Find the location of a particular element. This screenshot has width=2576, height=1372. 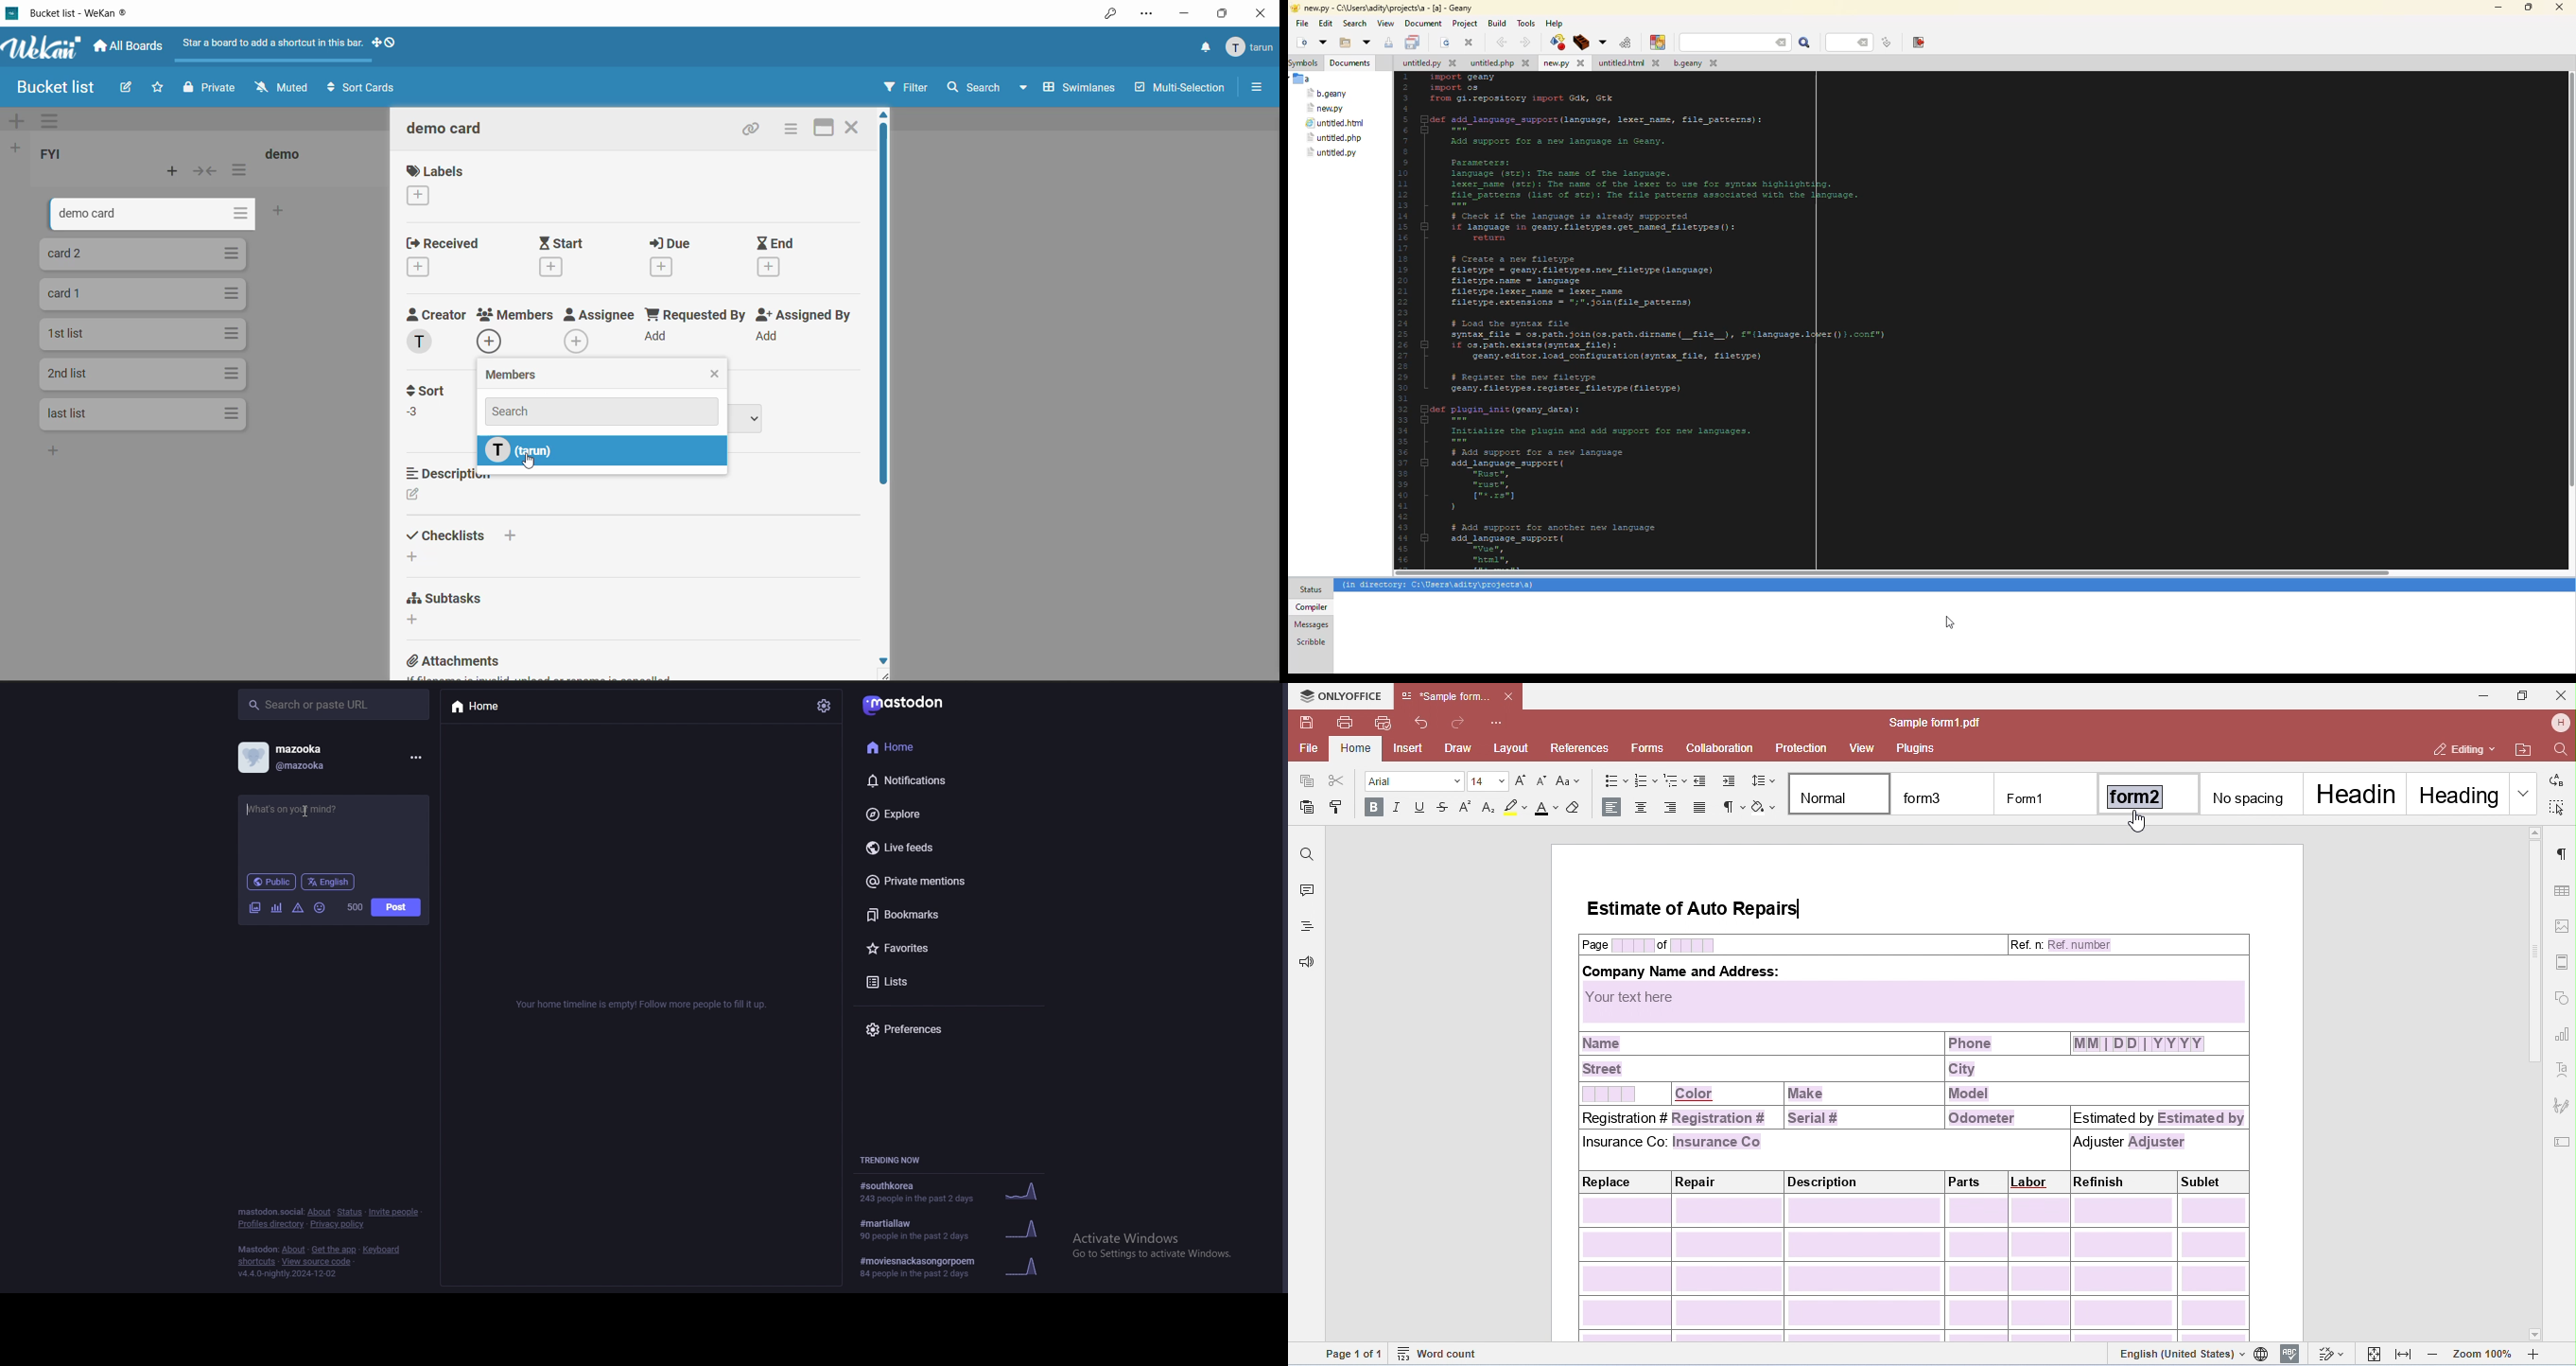

received is located at coordinates (441, 244).